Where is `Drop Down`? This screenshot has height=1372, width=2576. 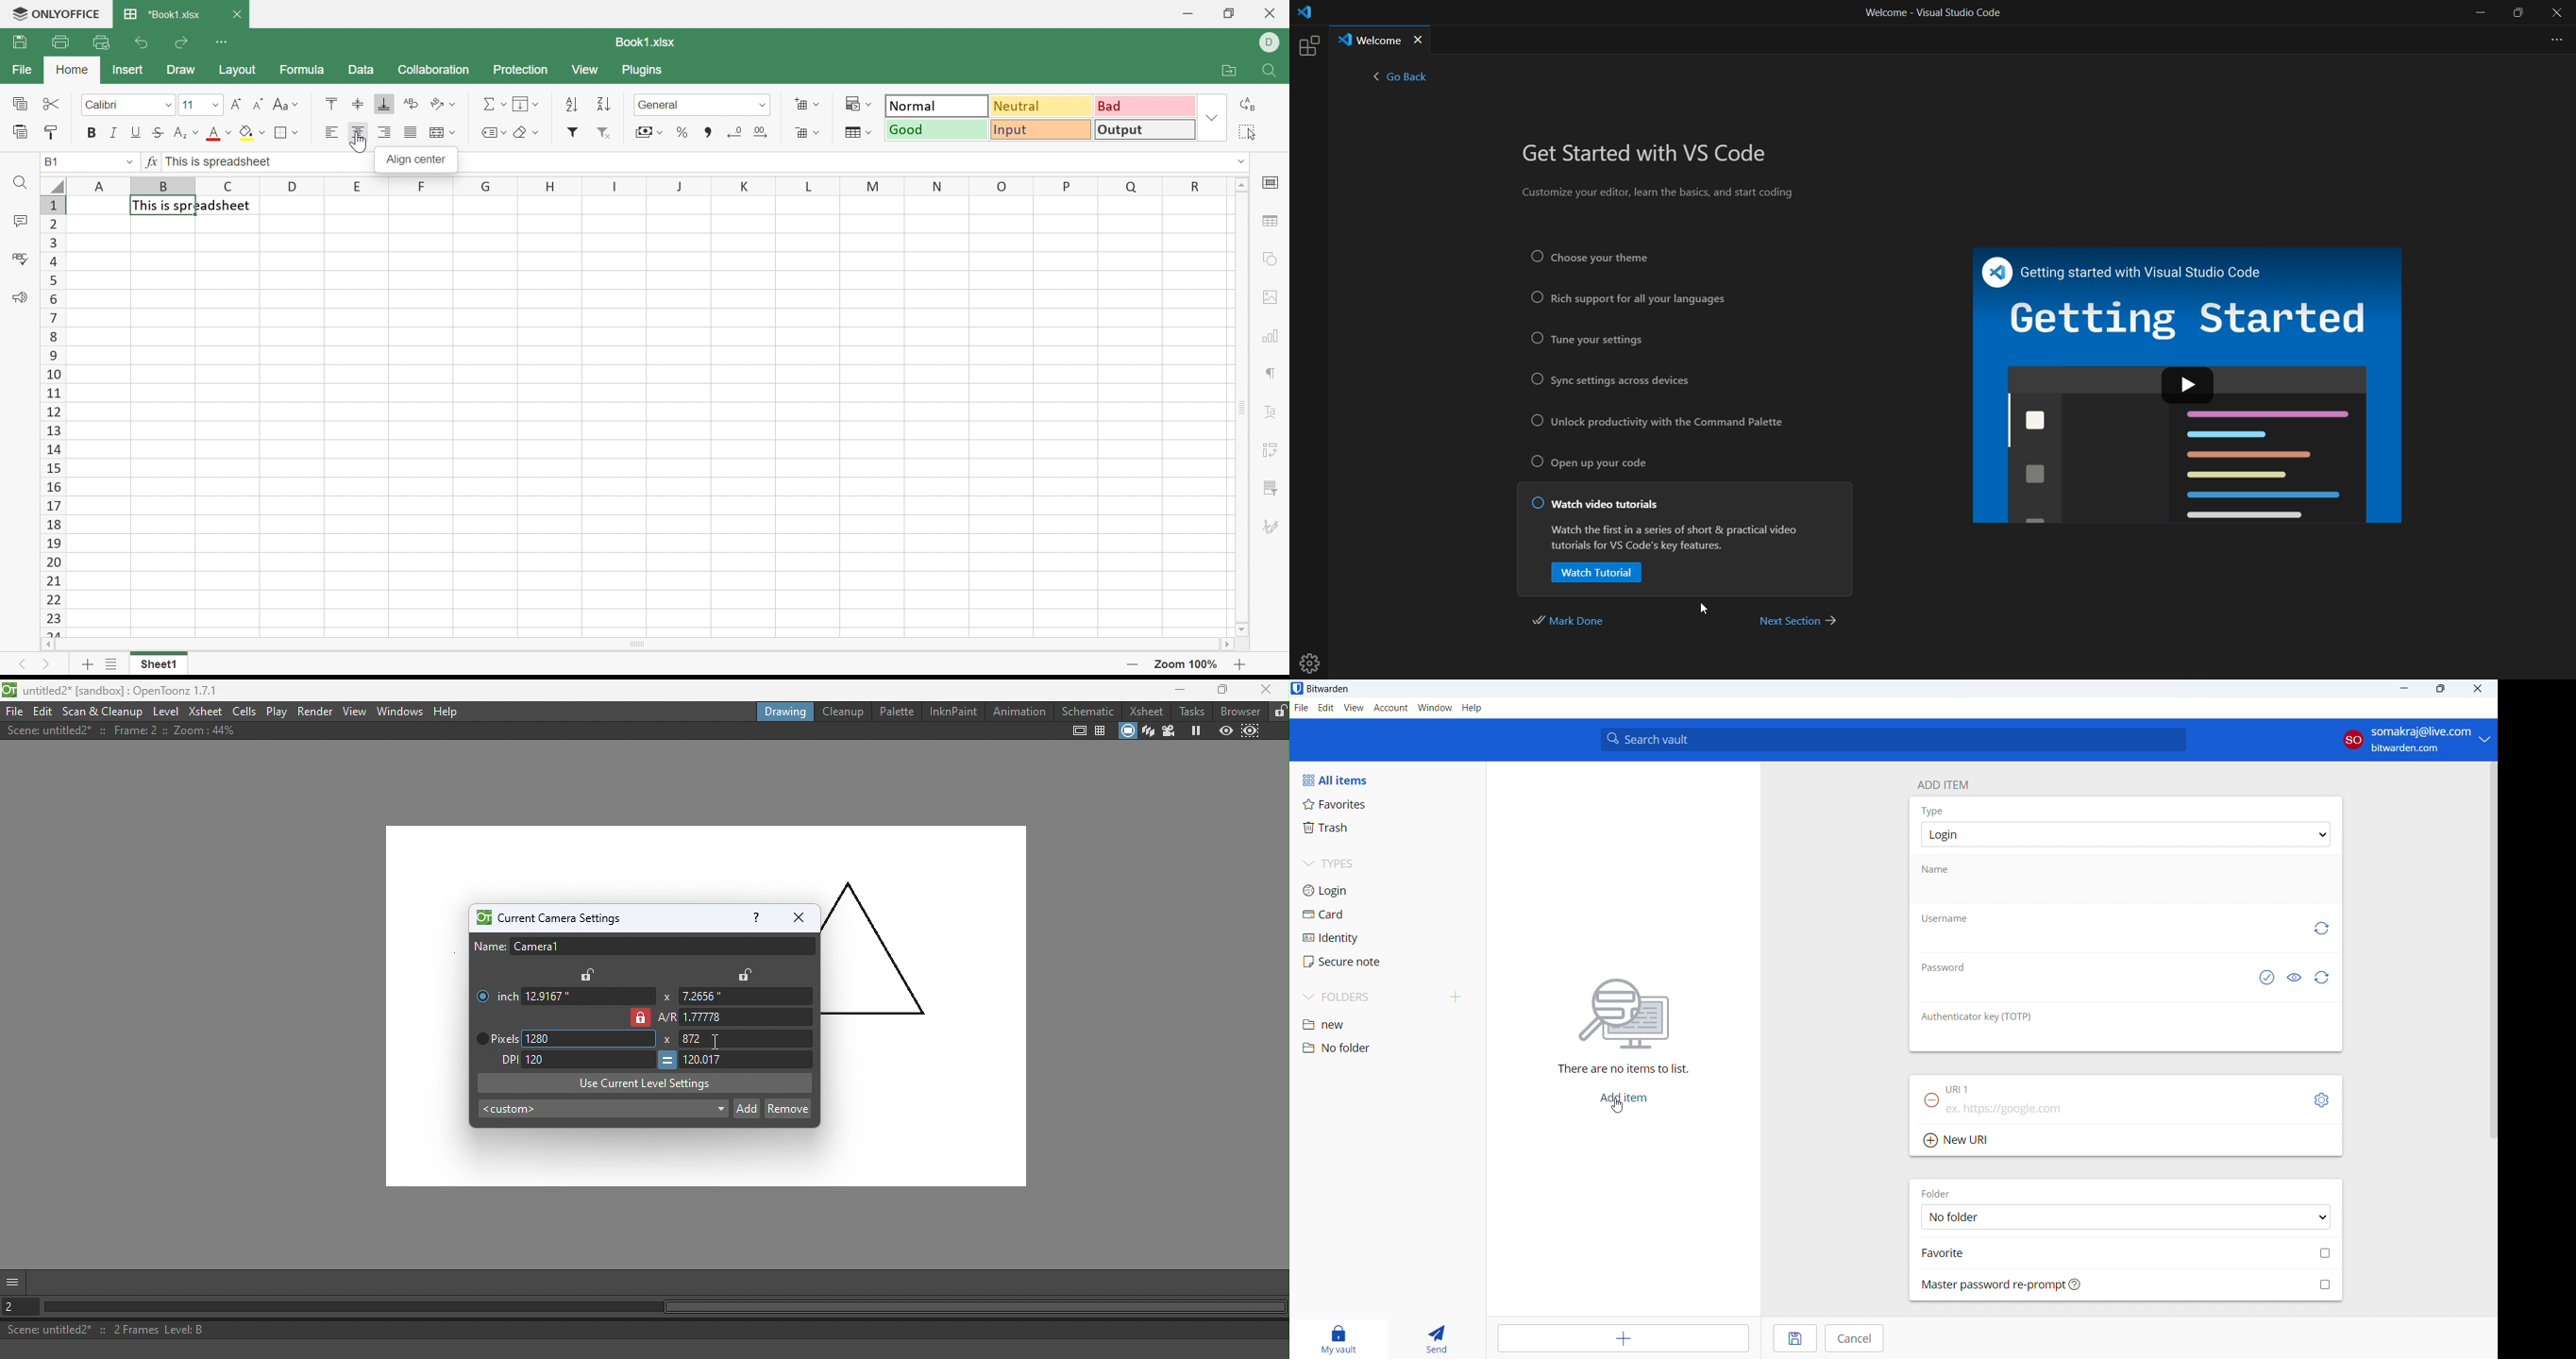 Drop Down is located at coordinates (762, 104).